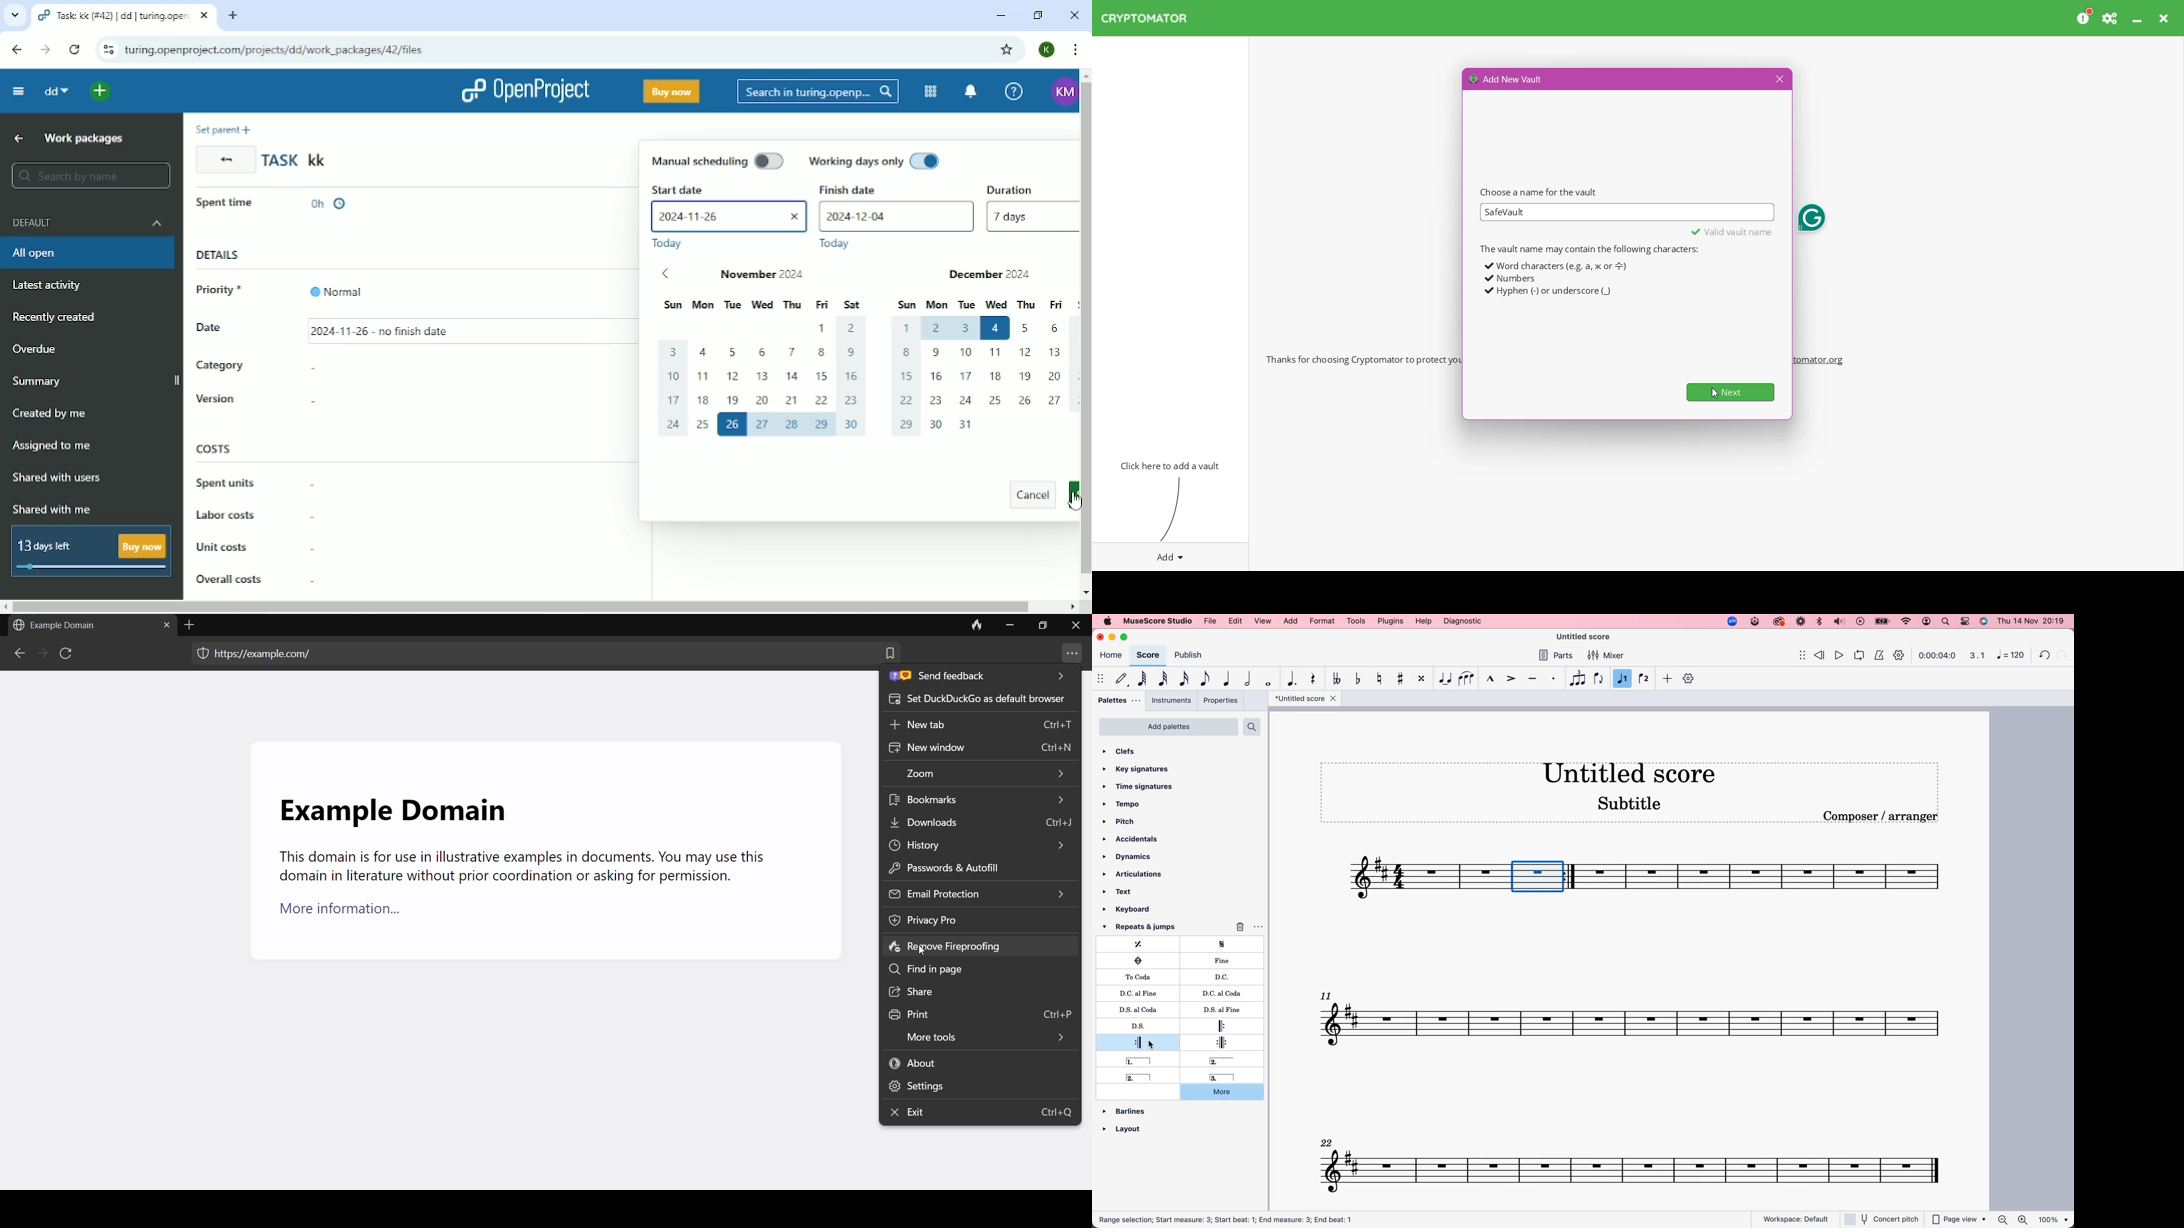 This screenshot has width=2184, height=1232. Describe the element at coordinates (1148, 655) in the screenshot. I see `score` at that location.